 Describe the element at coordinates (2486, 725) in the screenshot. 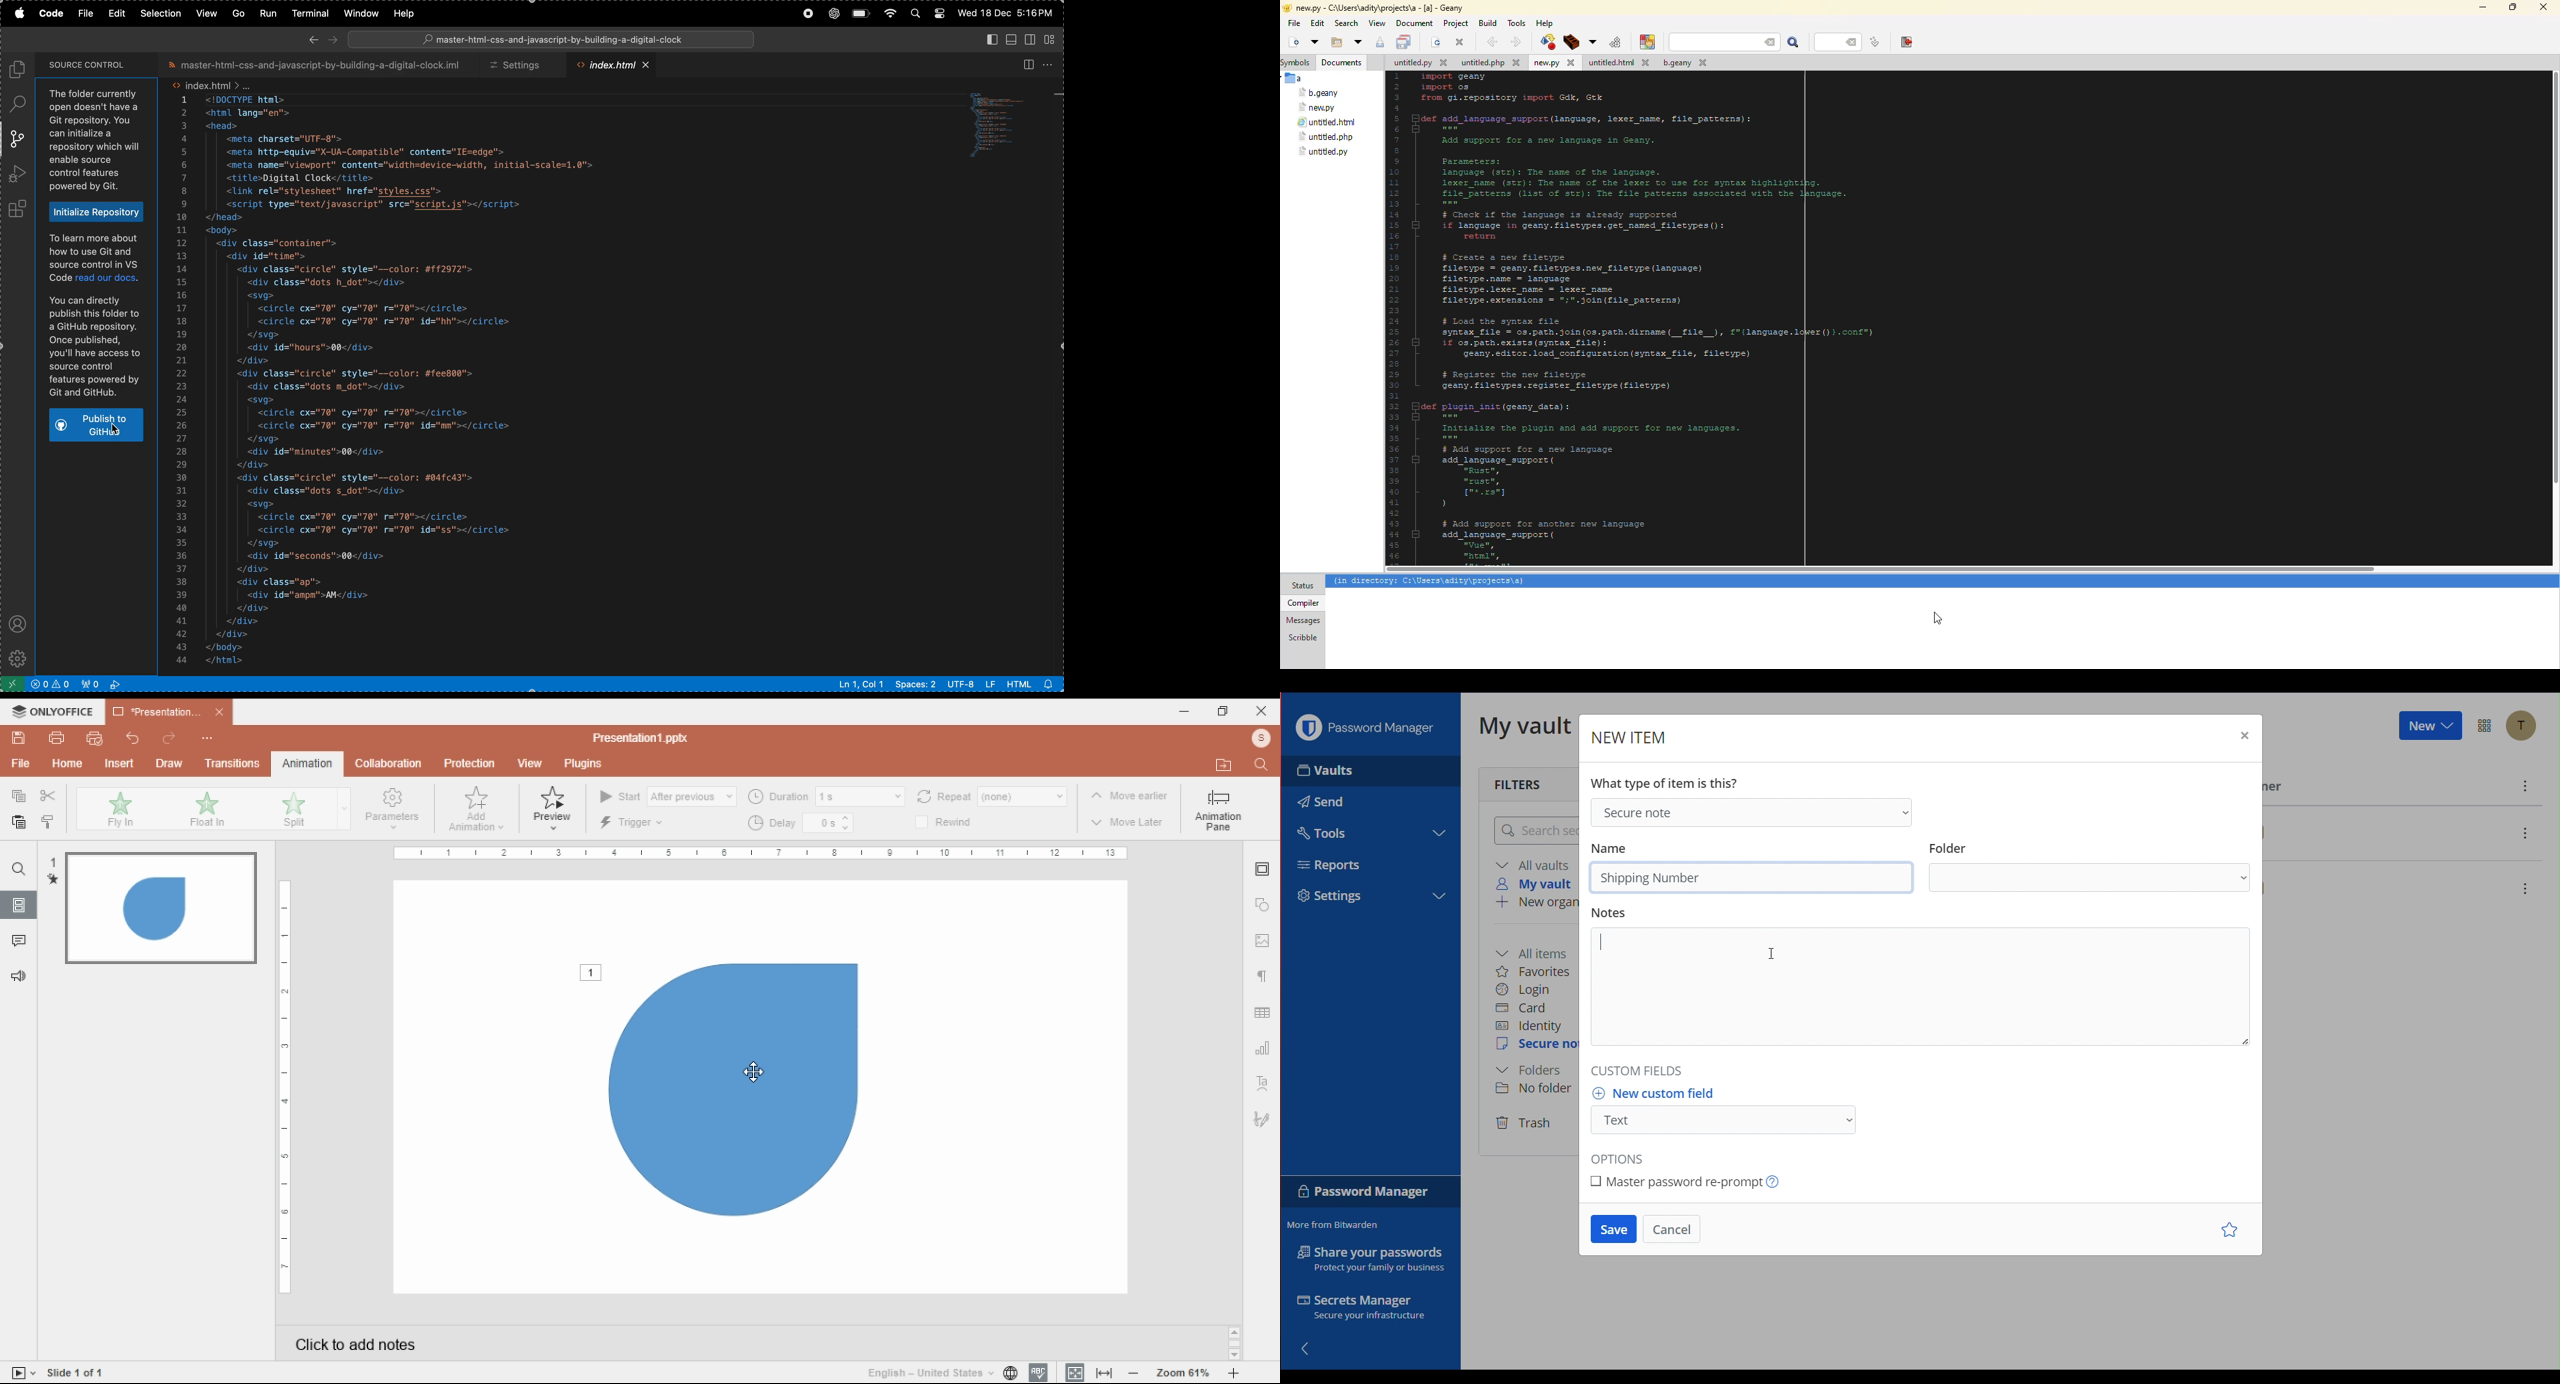

I see `Options` at that location.